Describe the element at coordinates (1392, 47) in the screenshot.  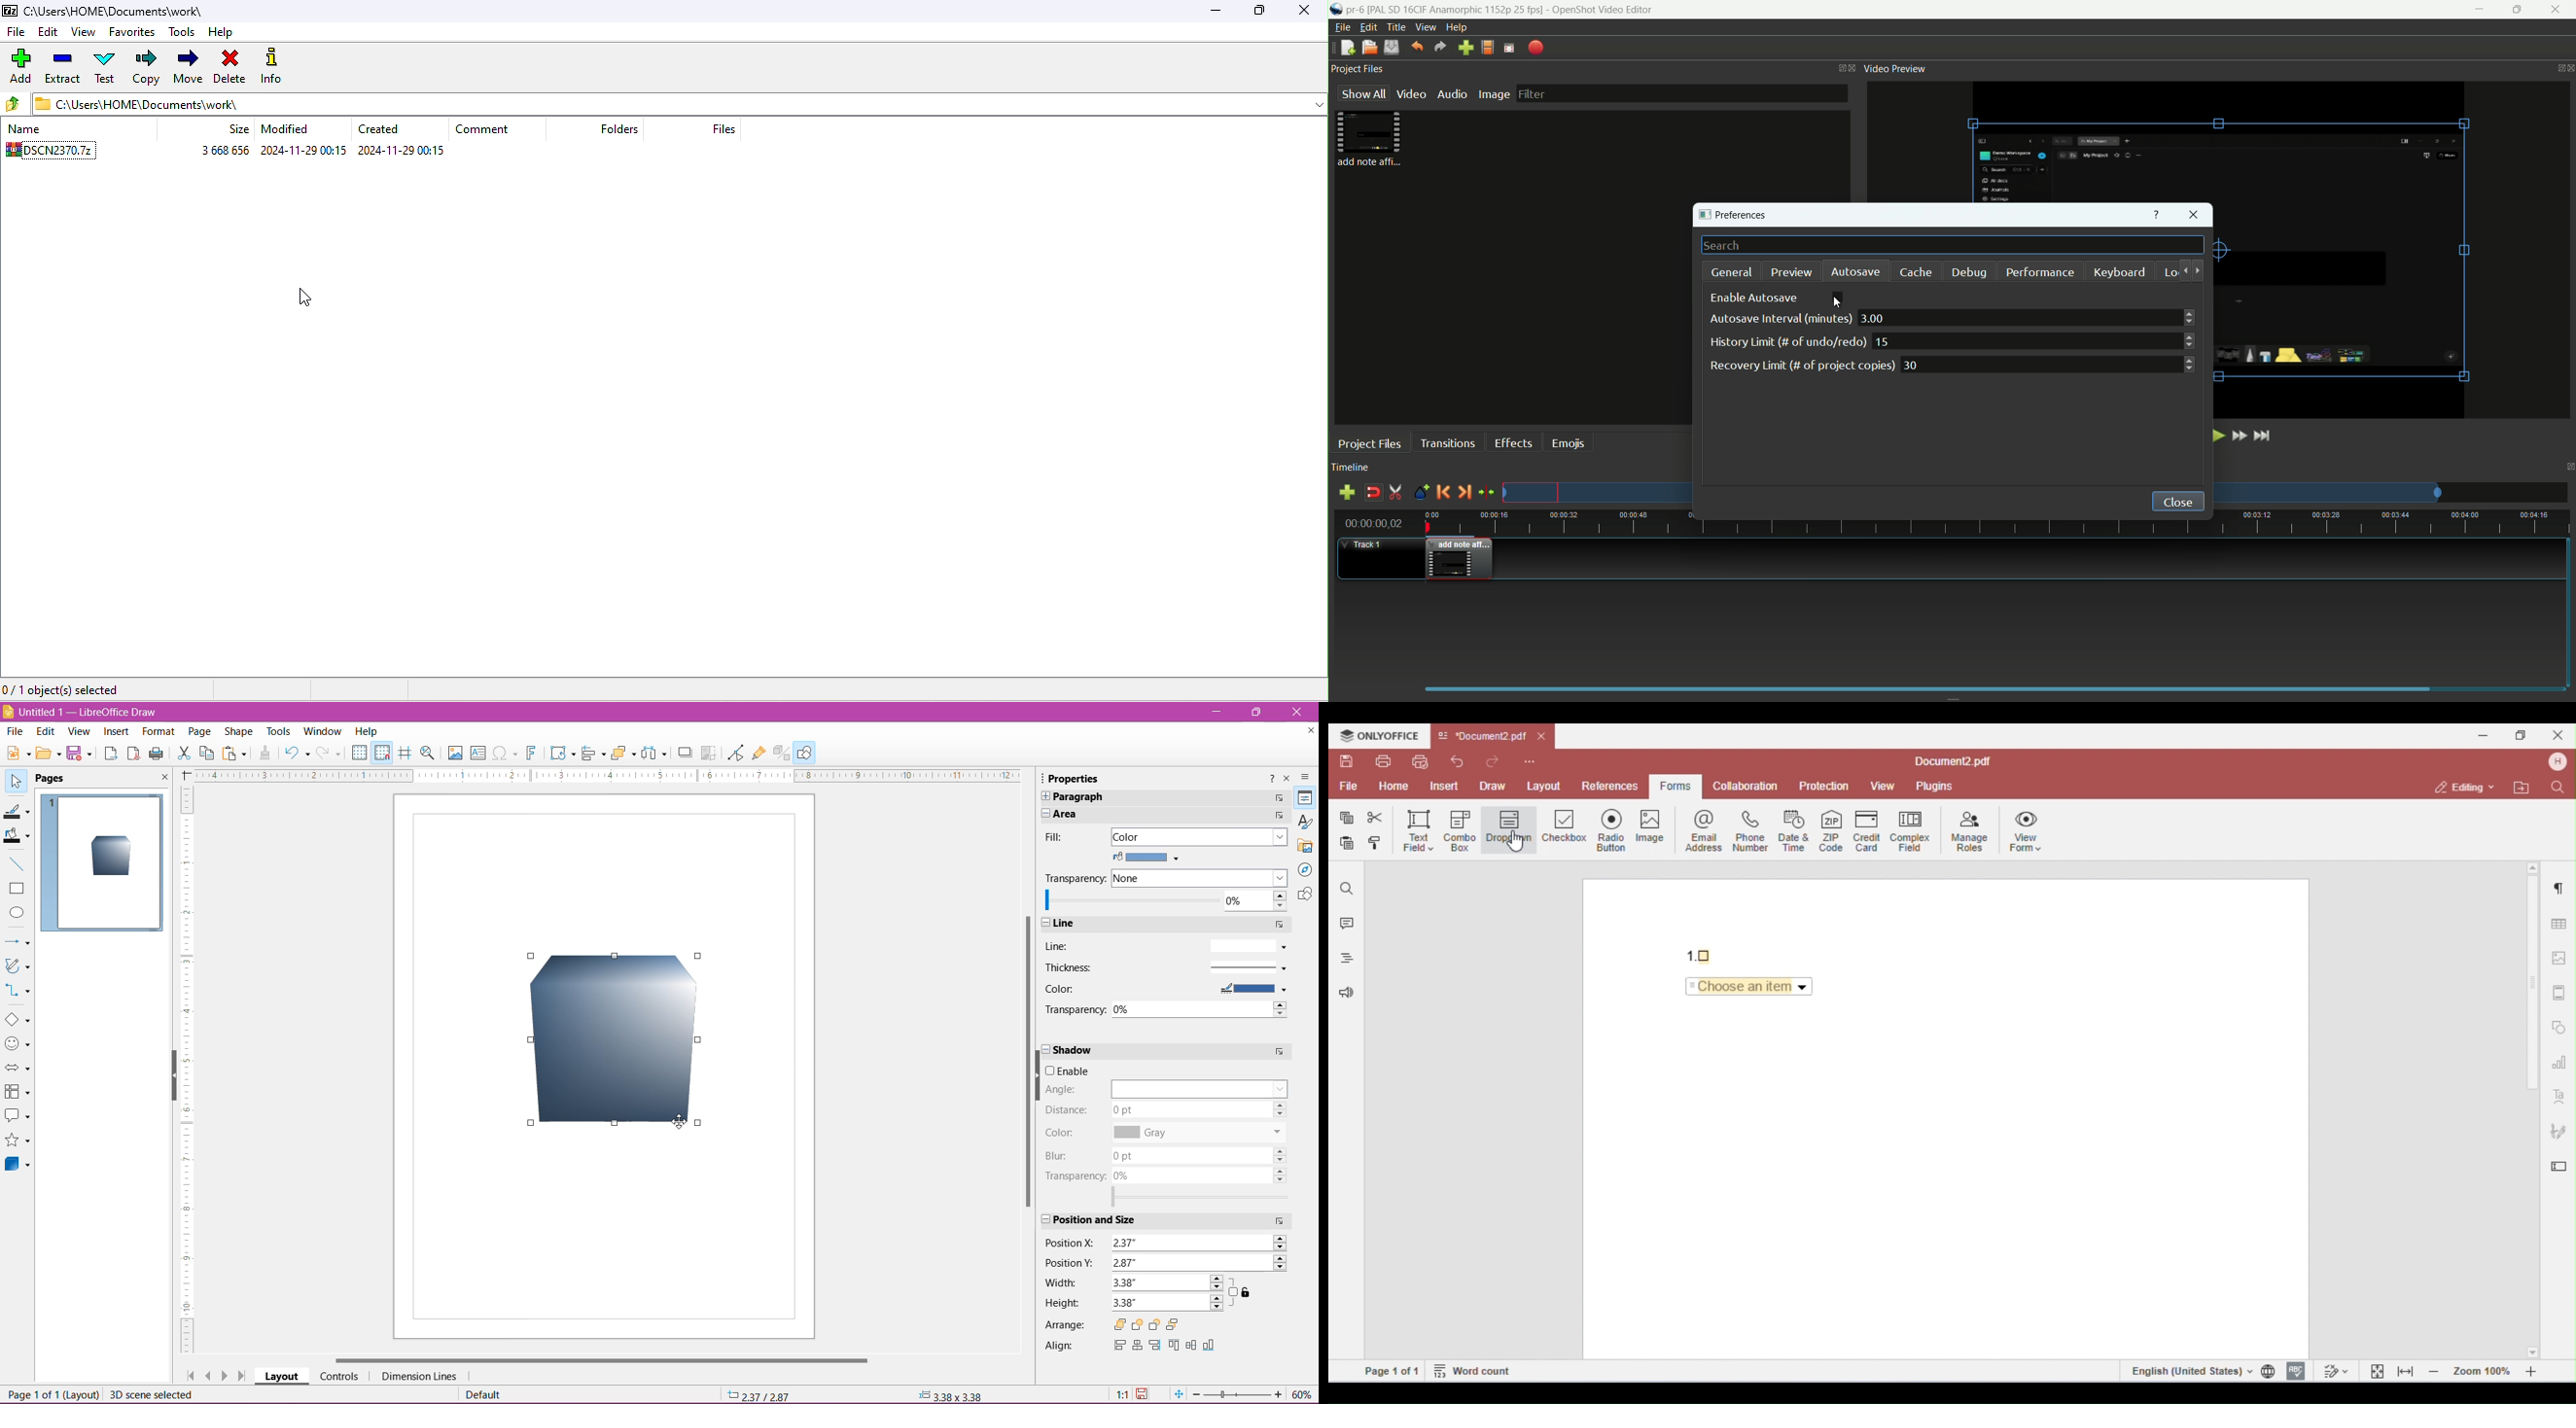
I see `save file` at that location.